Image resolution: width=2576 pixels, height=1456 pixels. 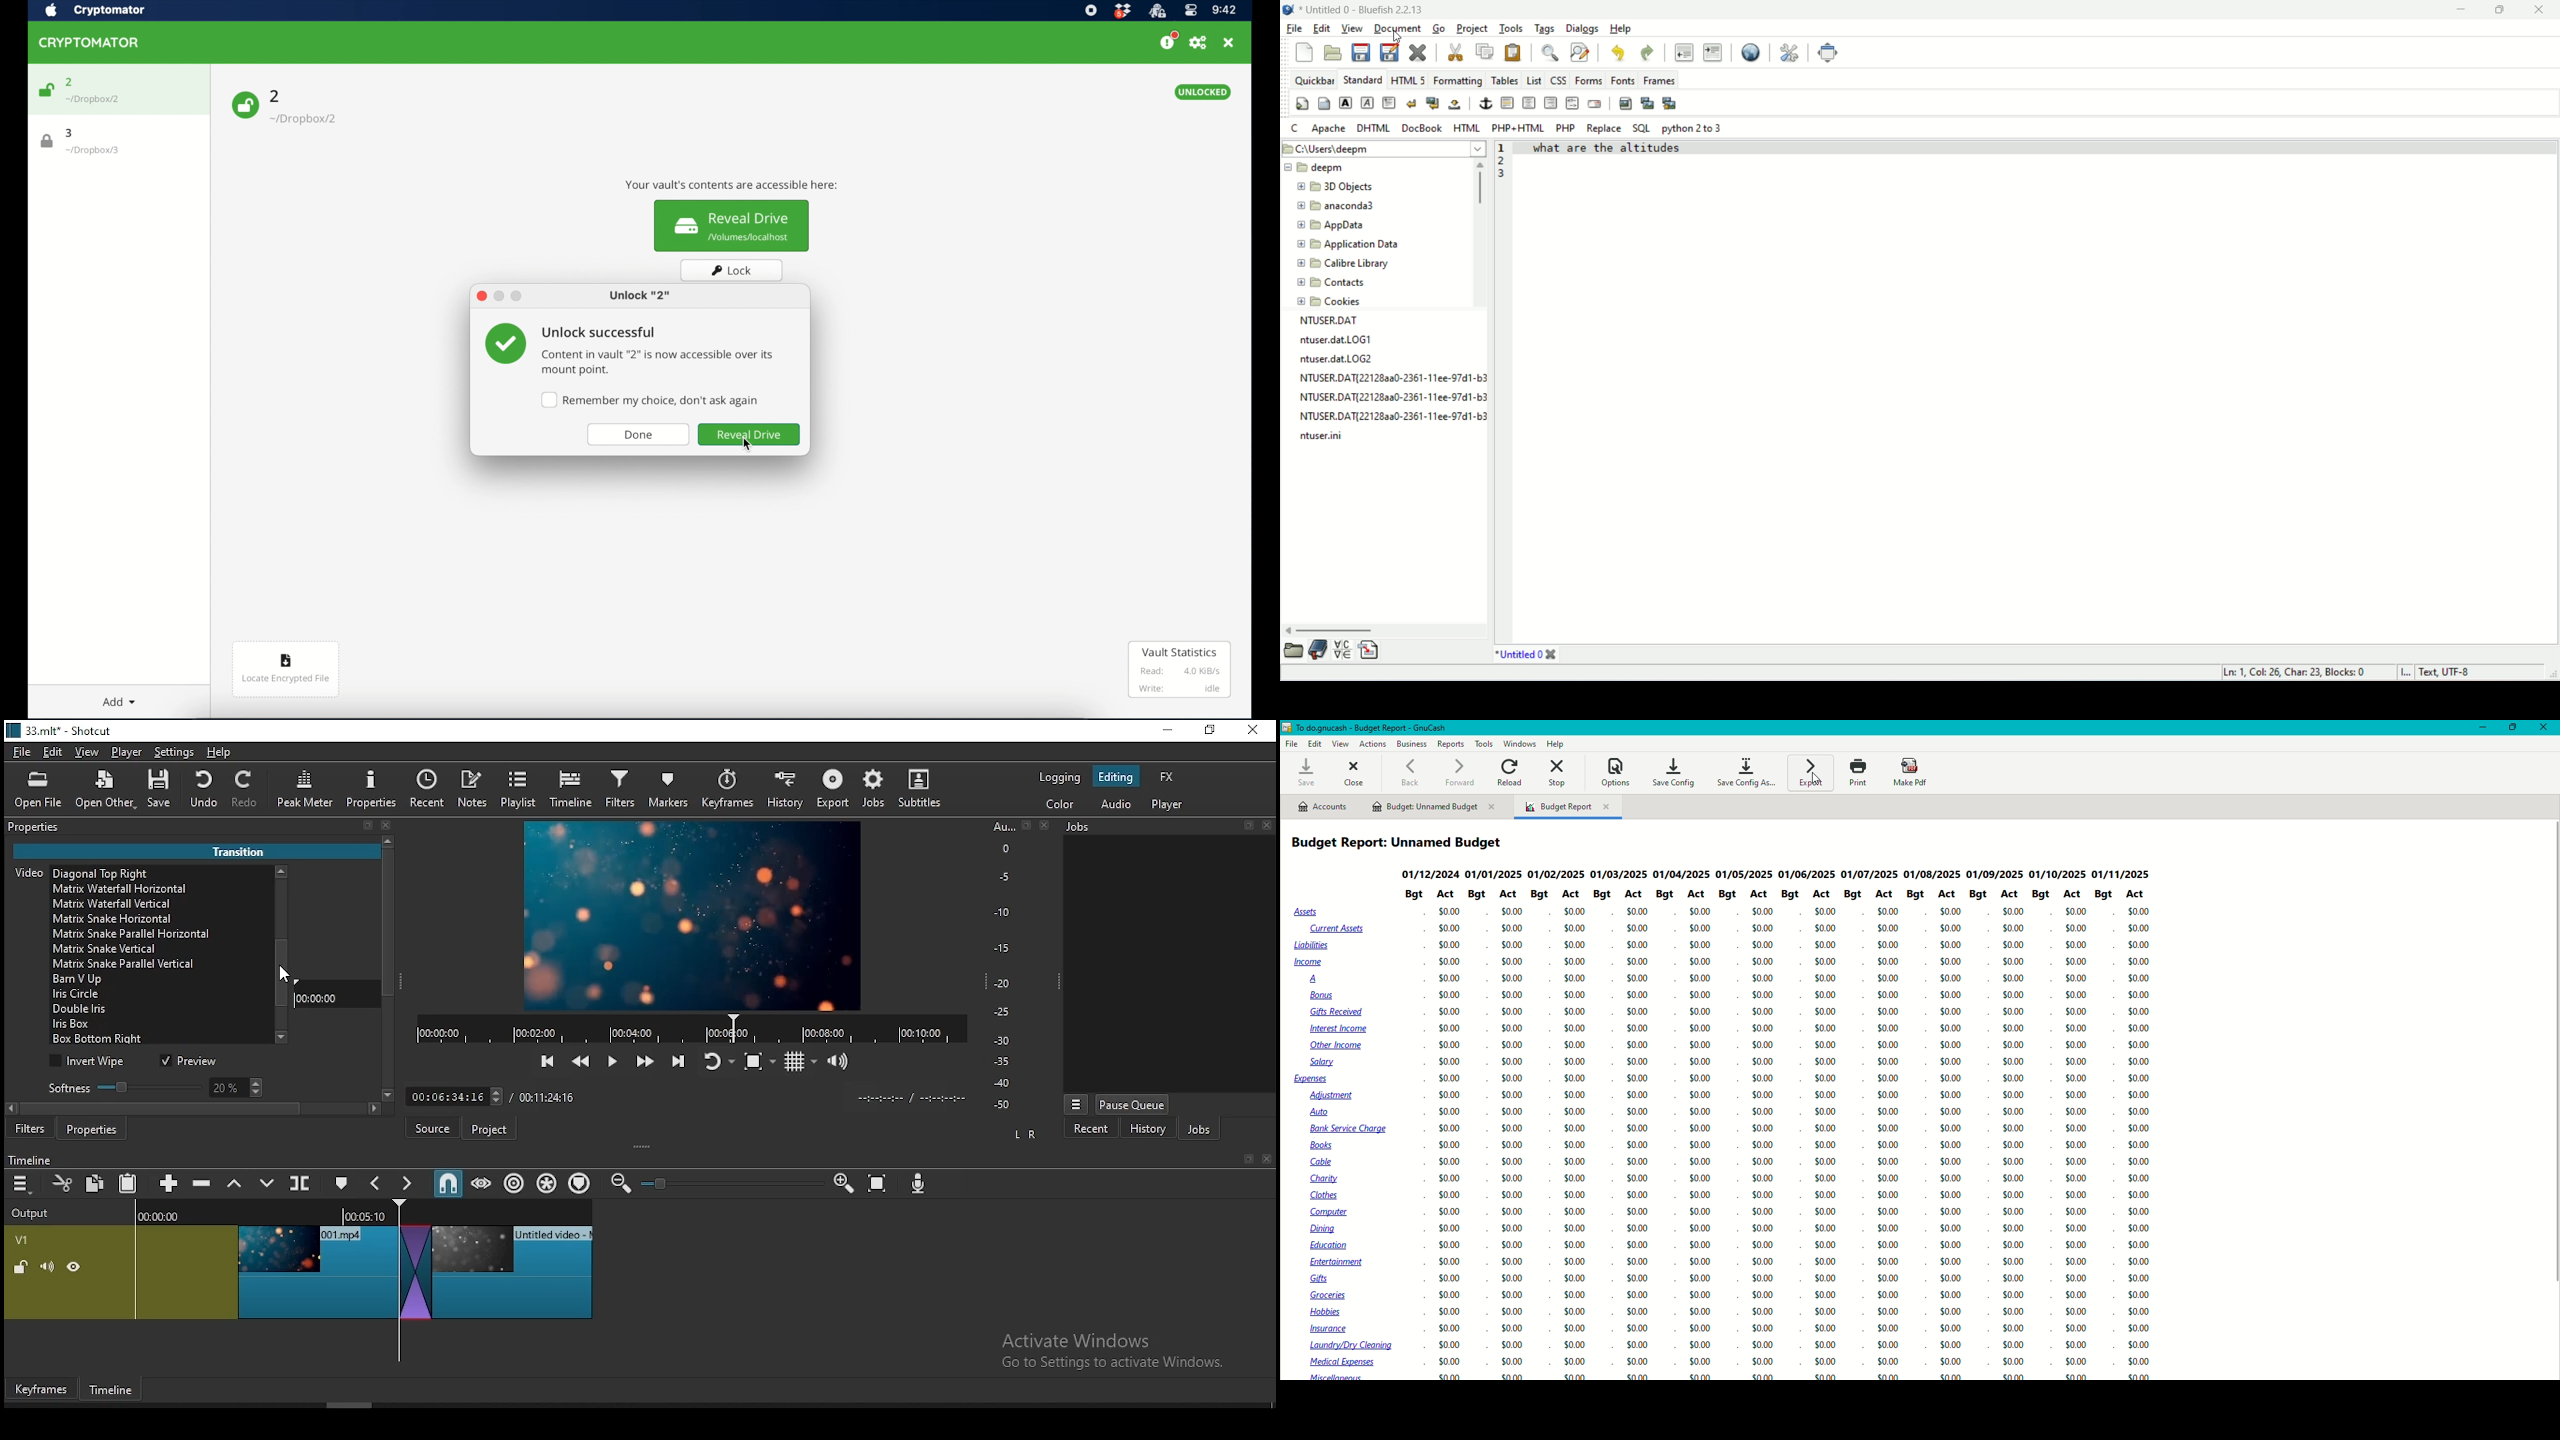 I want to click on toggle player looping, so click(x=716, y=1063).